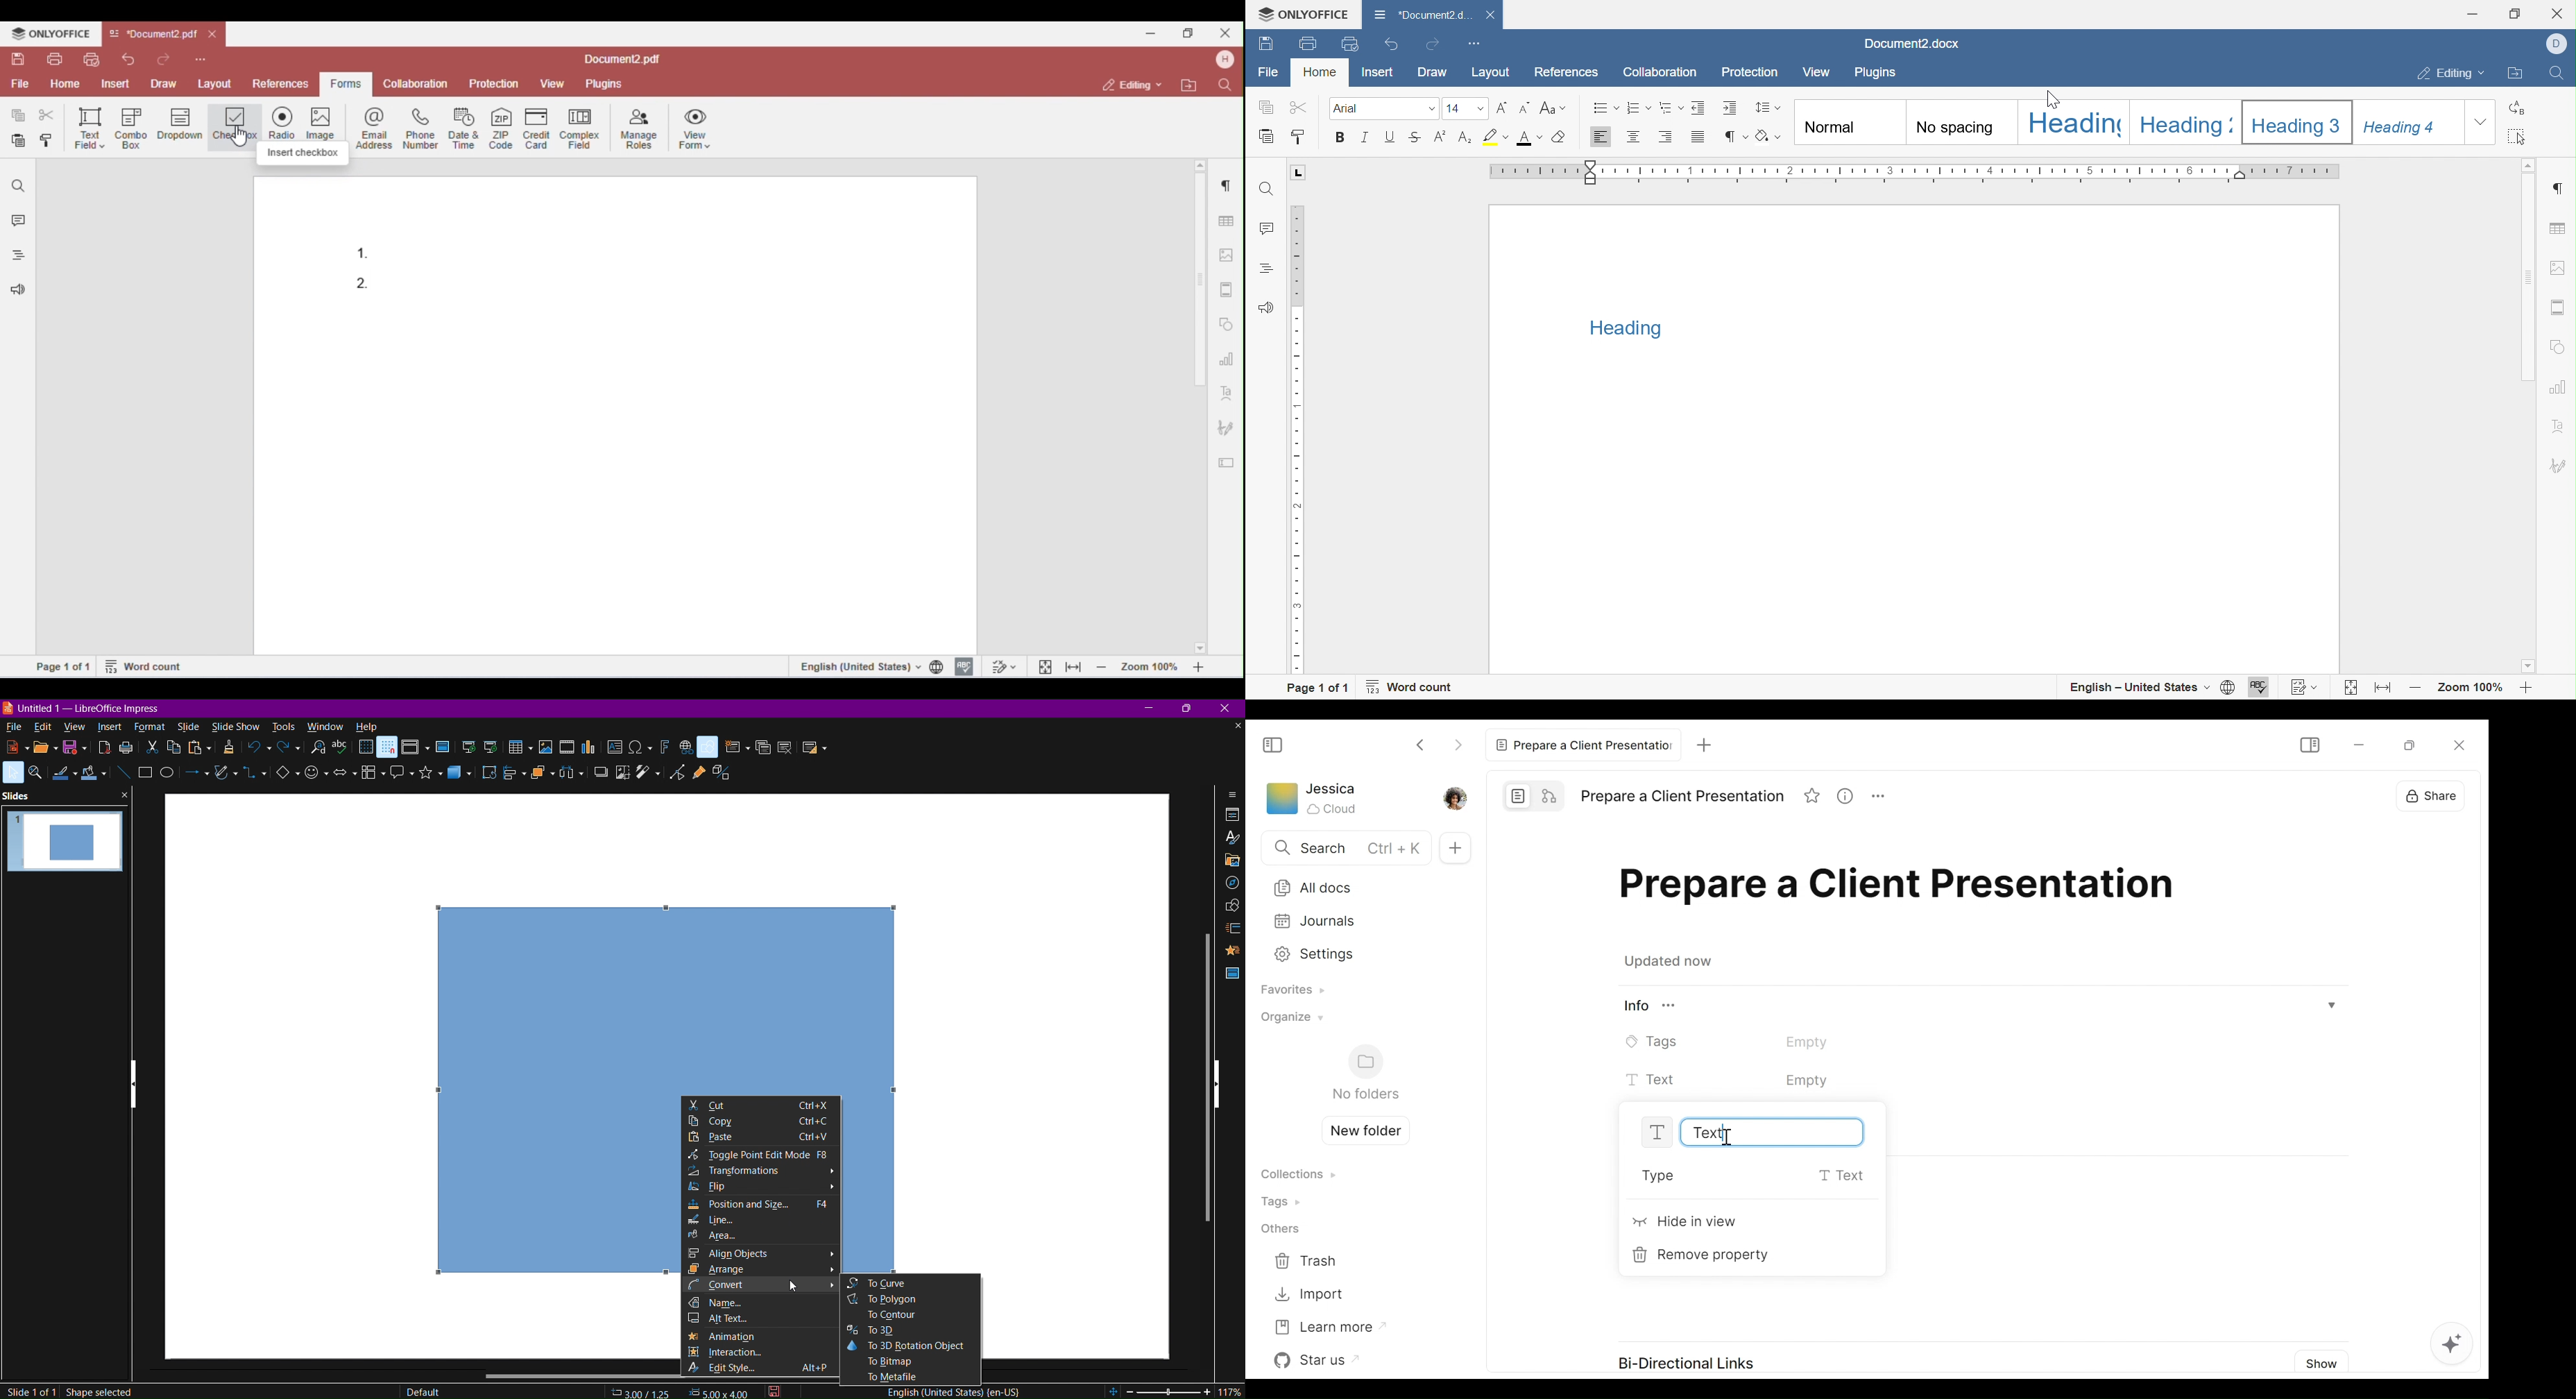 The image size is (2576, 1400). Describe the element at coordinates (1299, 440) in the screenshot. I see `Ruler` at that location.